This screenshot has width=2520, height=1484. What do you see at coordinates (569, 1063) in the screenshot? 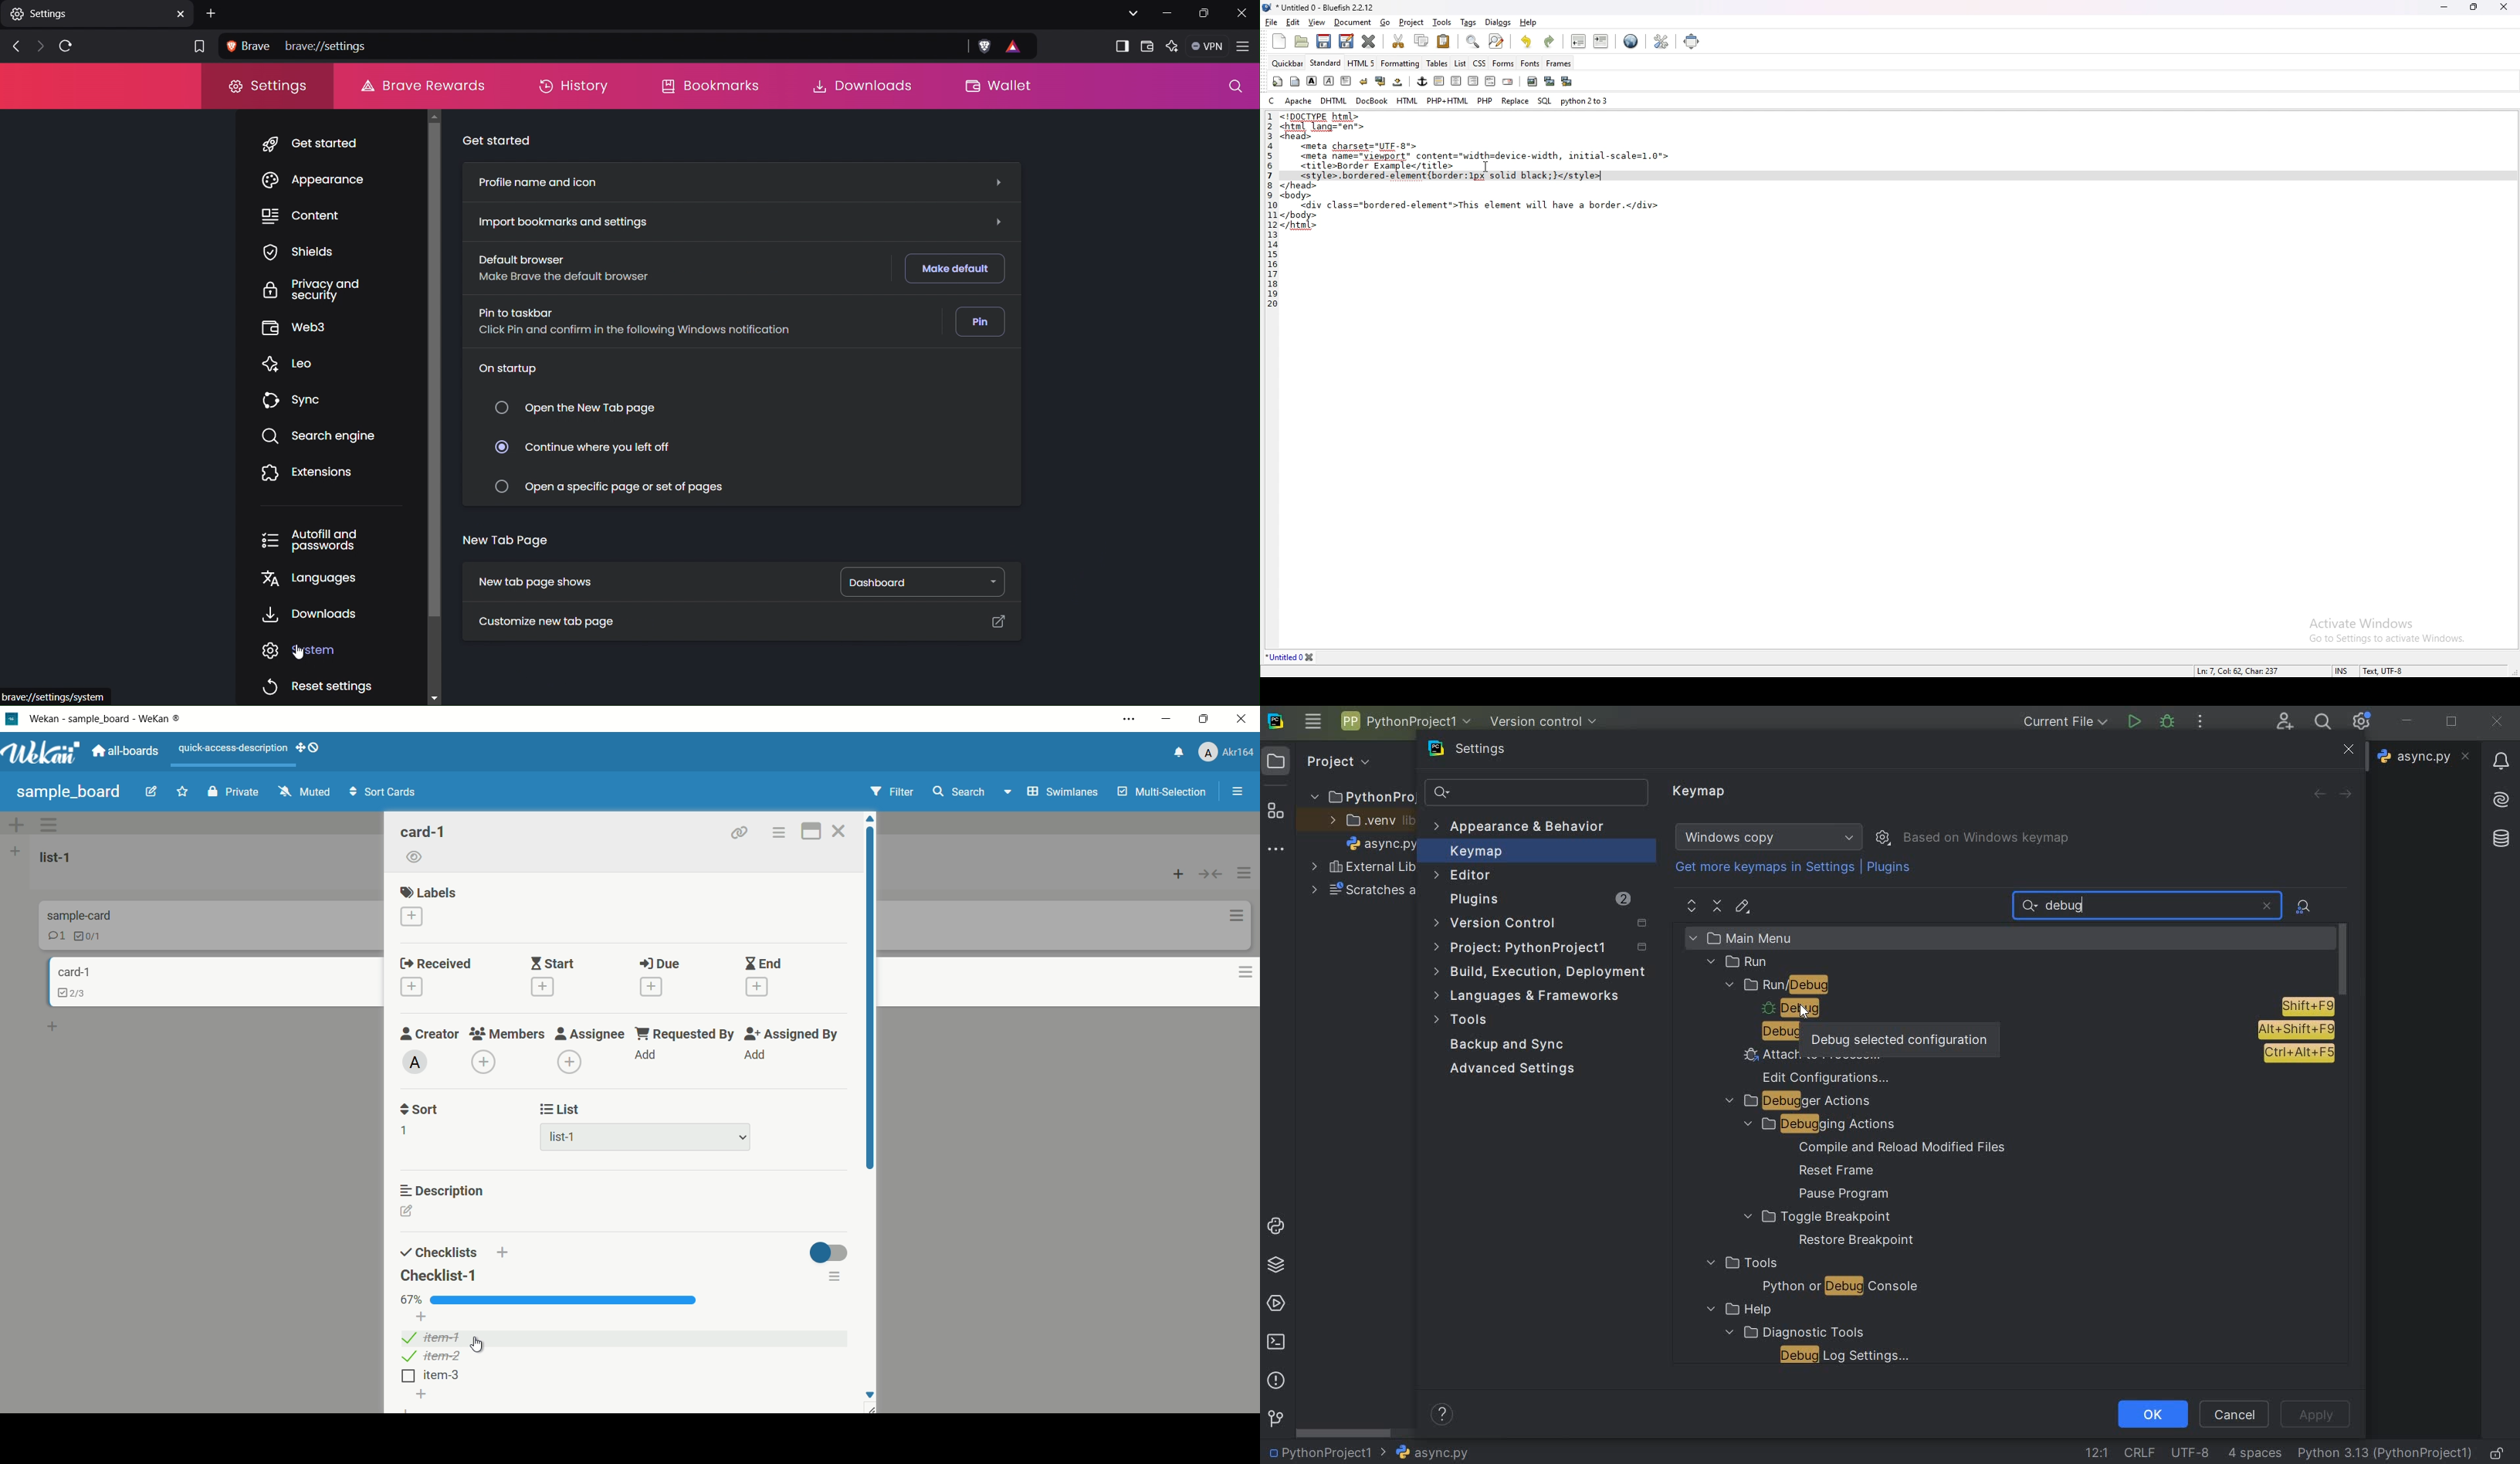
I see `add assignee` at bounding box center [569, 1063].